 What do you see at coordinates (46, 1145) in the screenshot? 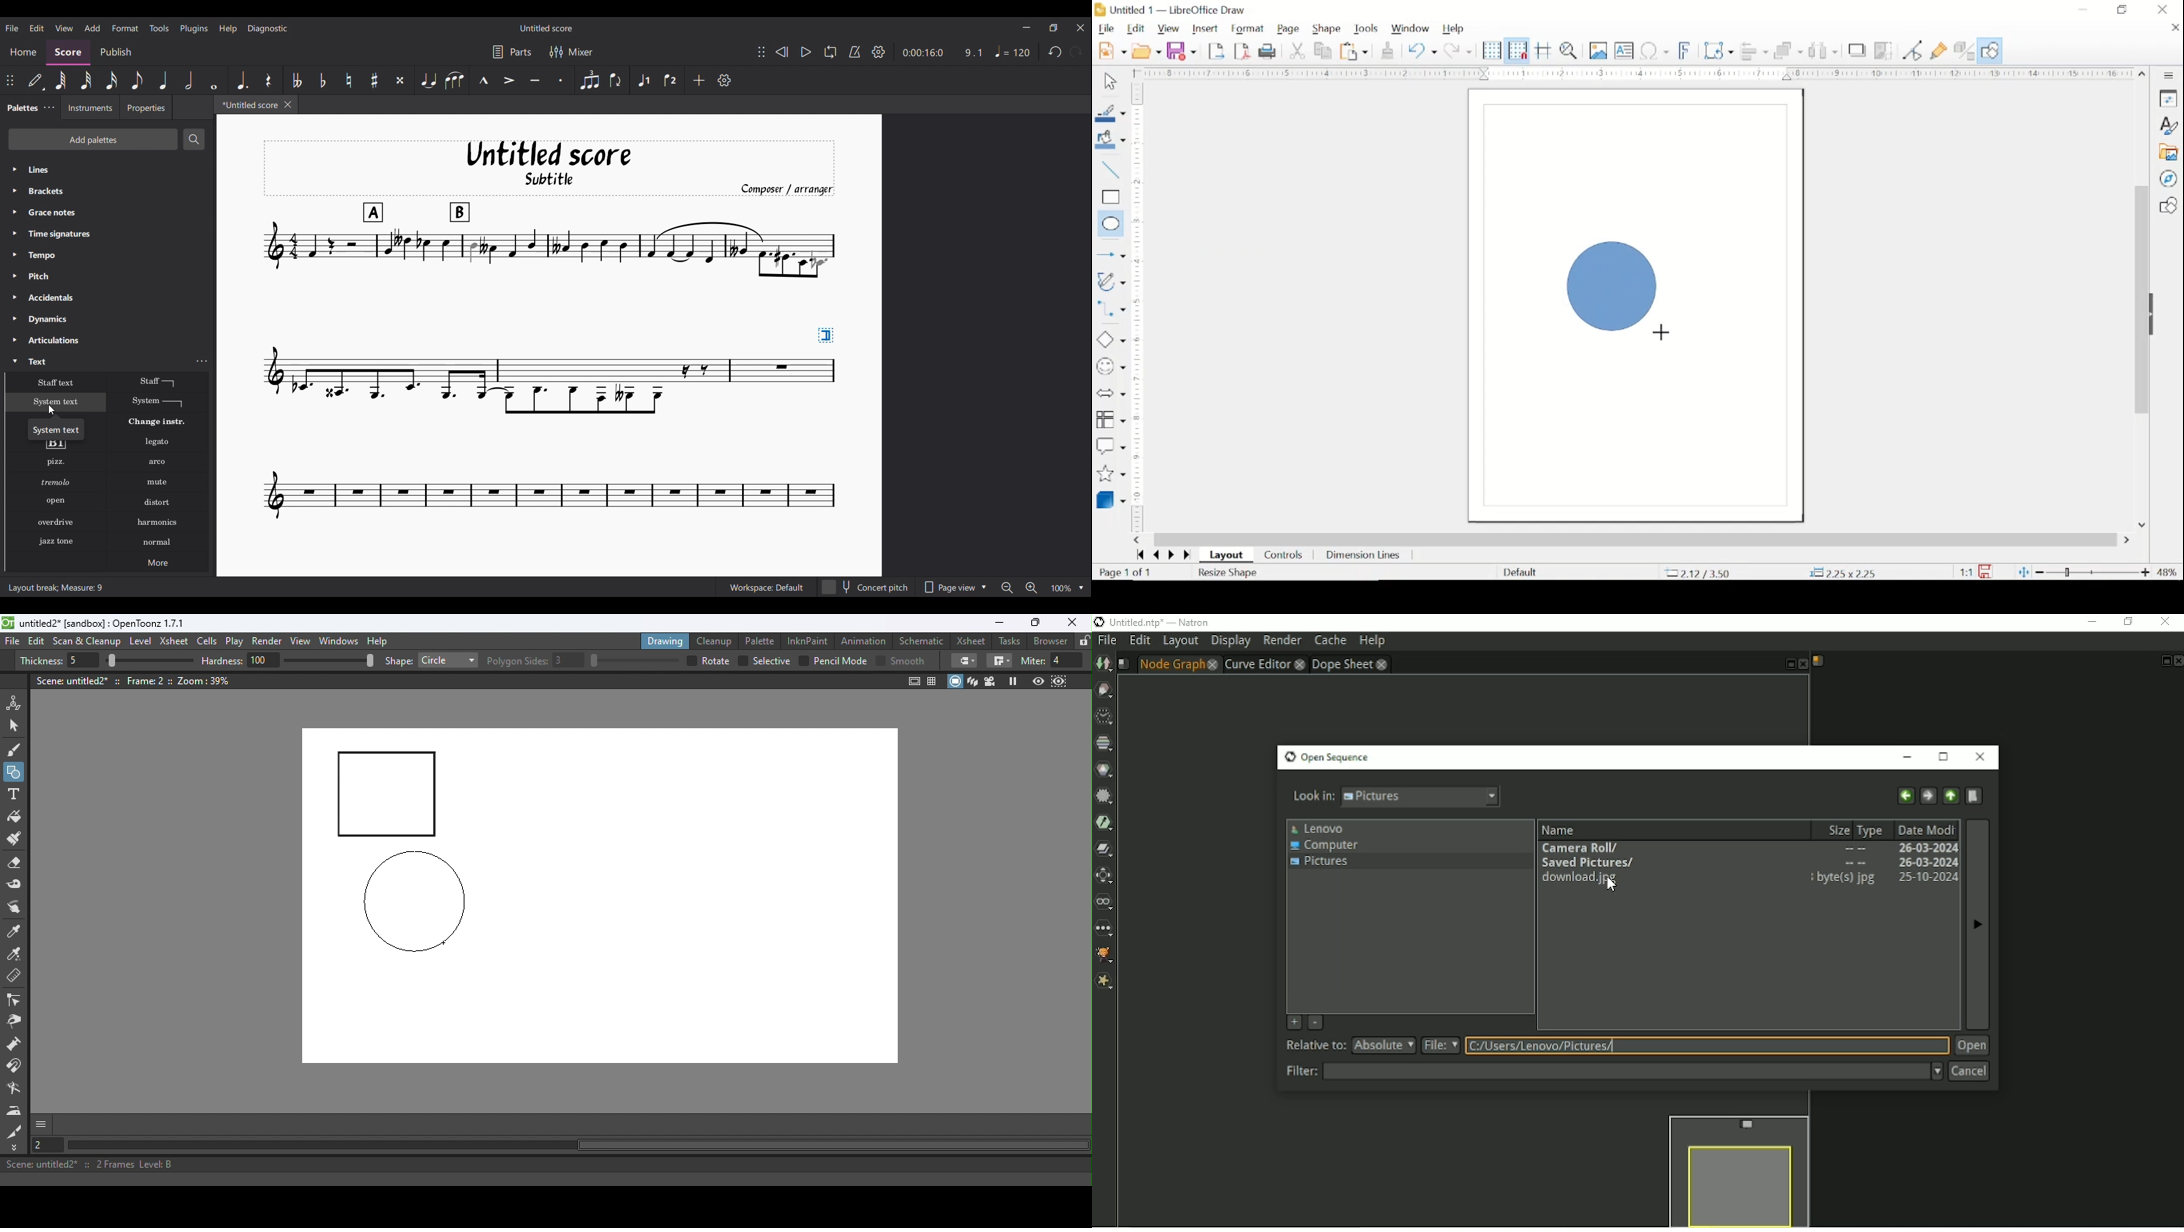
I see `Set the current frame` at bounding box center [46, 1145].